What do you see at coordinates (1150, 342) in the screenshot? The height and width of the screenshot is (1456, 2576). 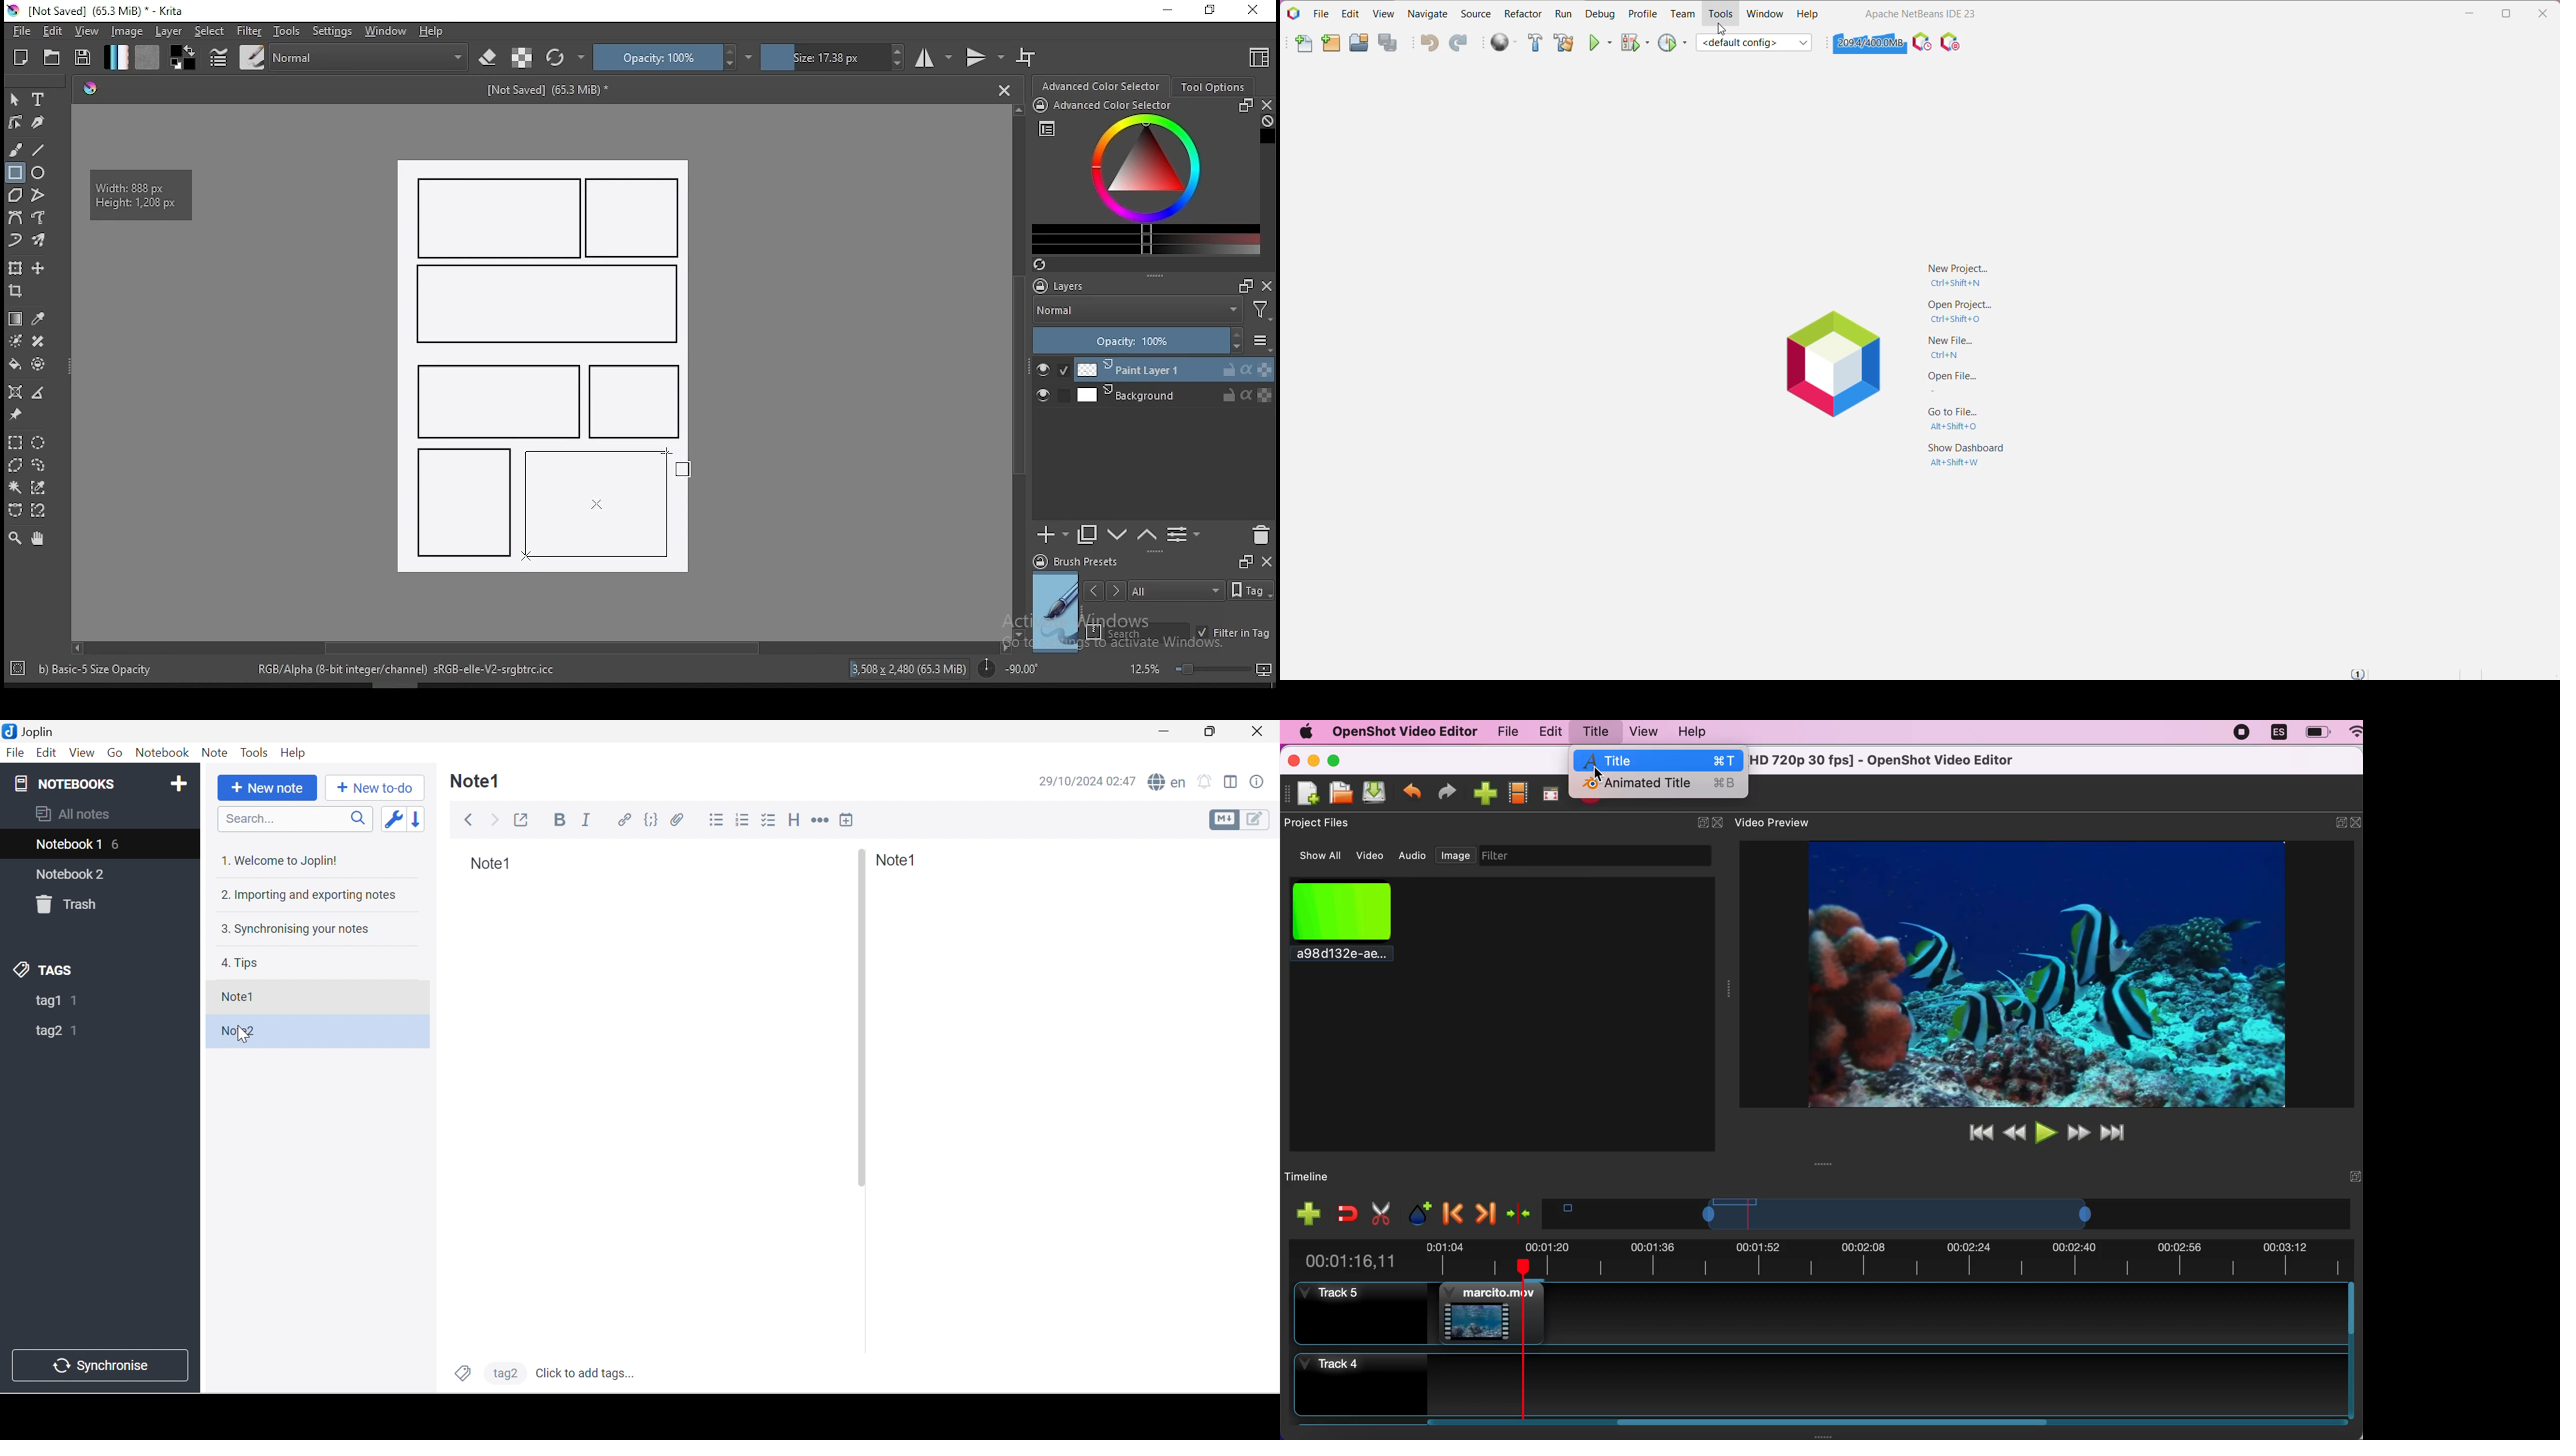 I see `opacity` at bounding box center [1150, 342].